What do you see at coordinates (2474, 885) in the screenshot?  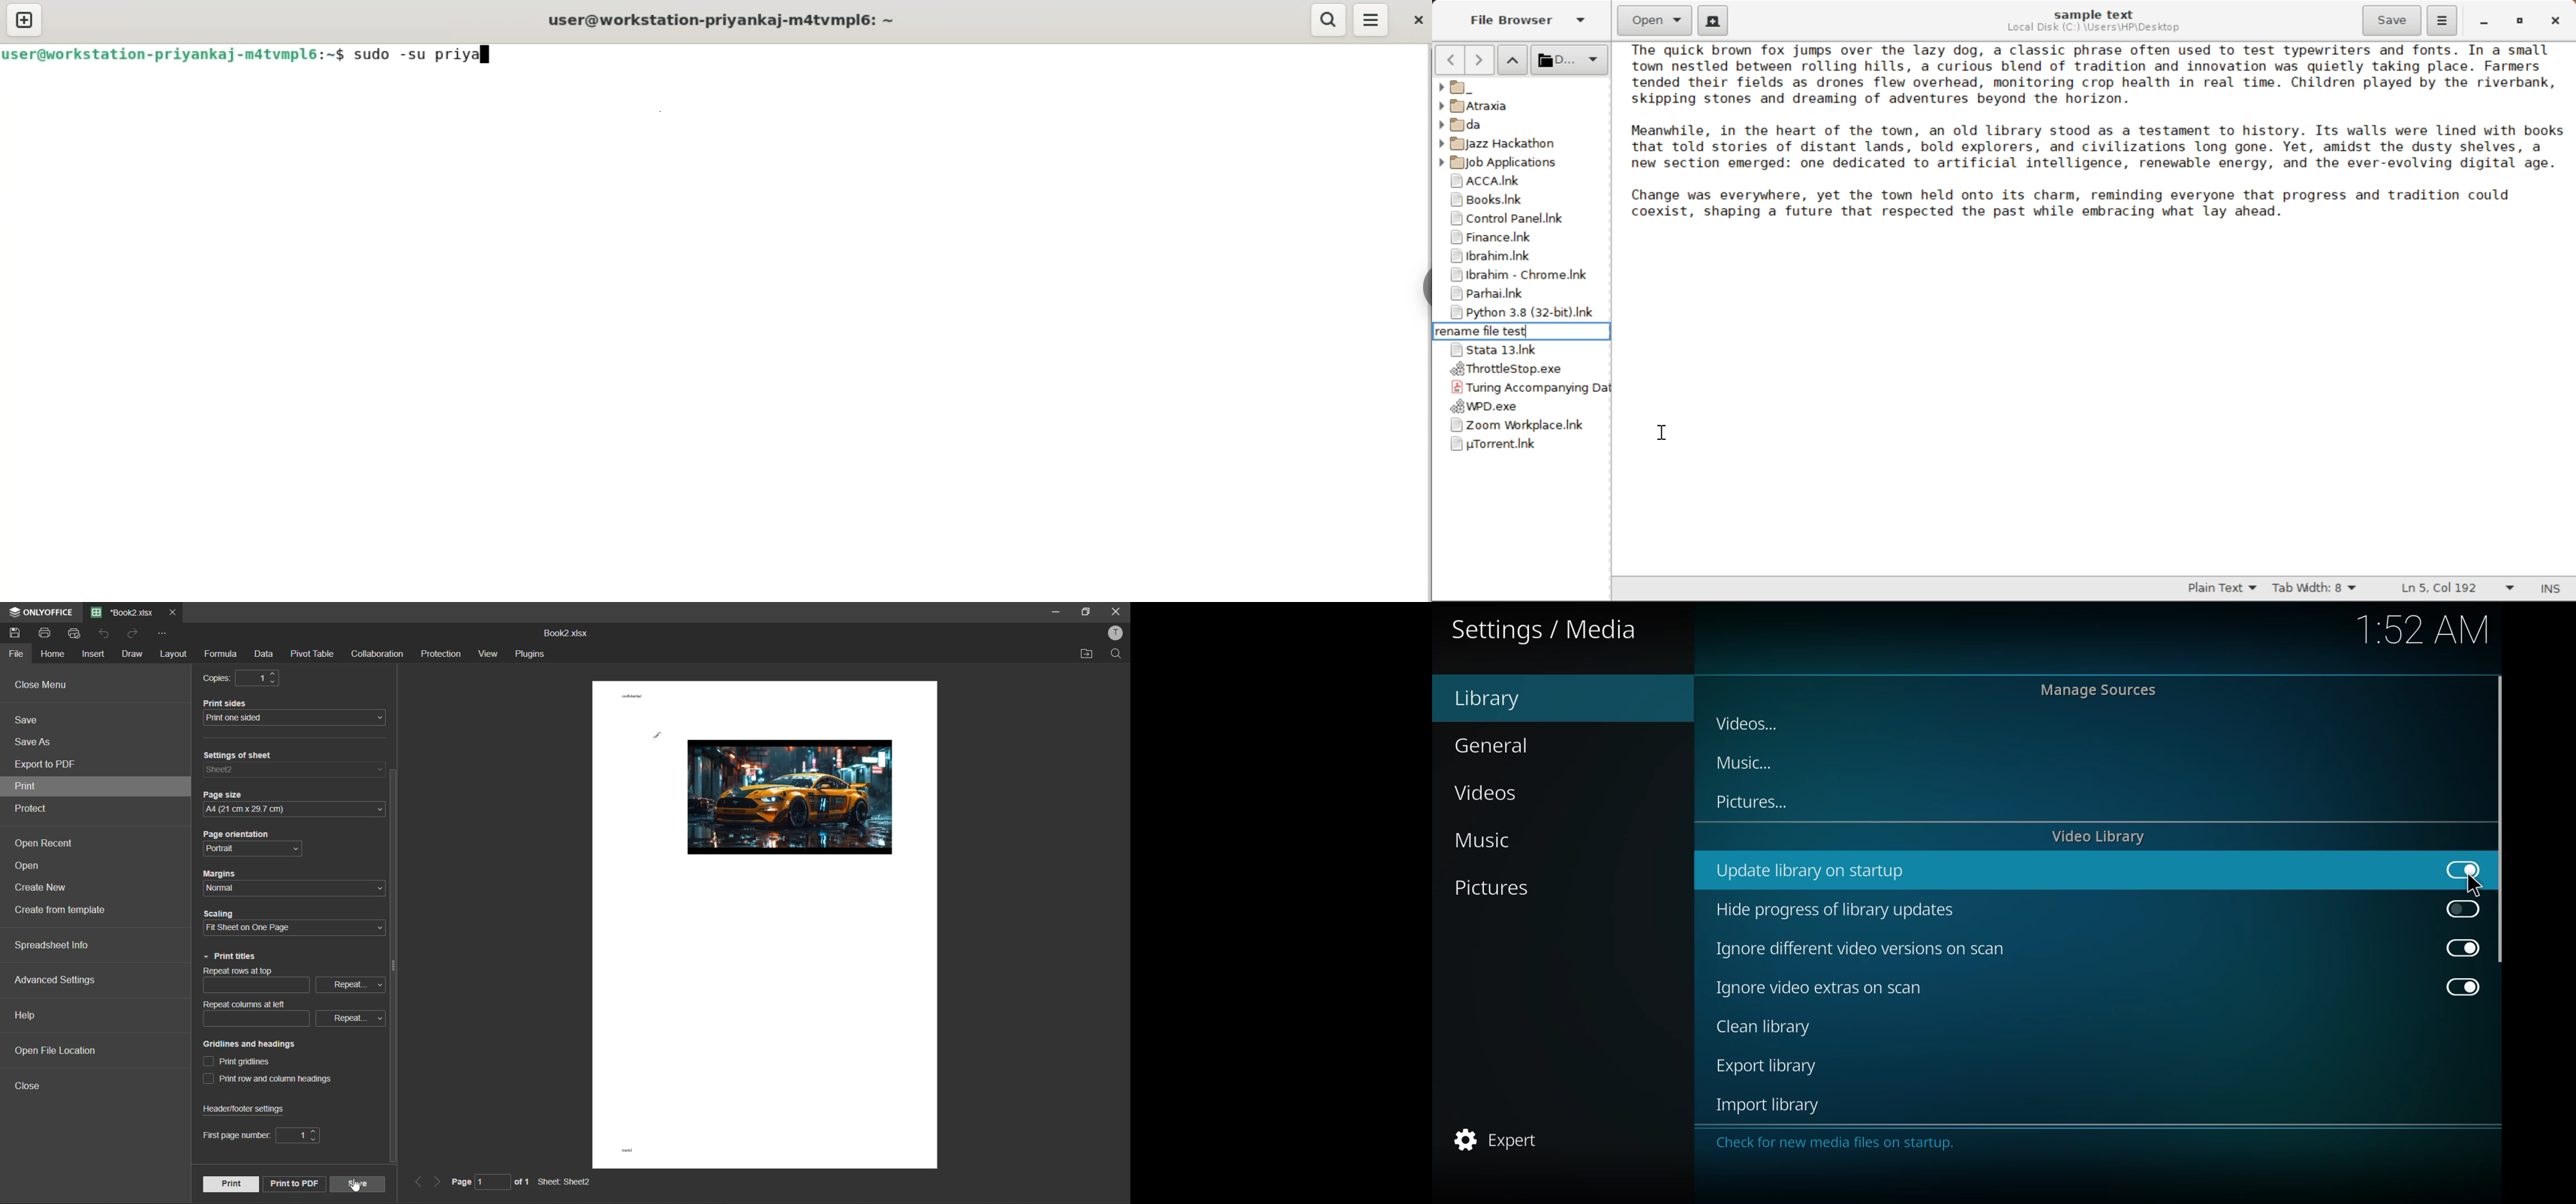 I see `cursor` at bounding box center [2474, 885].